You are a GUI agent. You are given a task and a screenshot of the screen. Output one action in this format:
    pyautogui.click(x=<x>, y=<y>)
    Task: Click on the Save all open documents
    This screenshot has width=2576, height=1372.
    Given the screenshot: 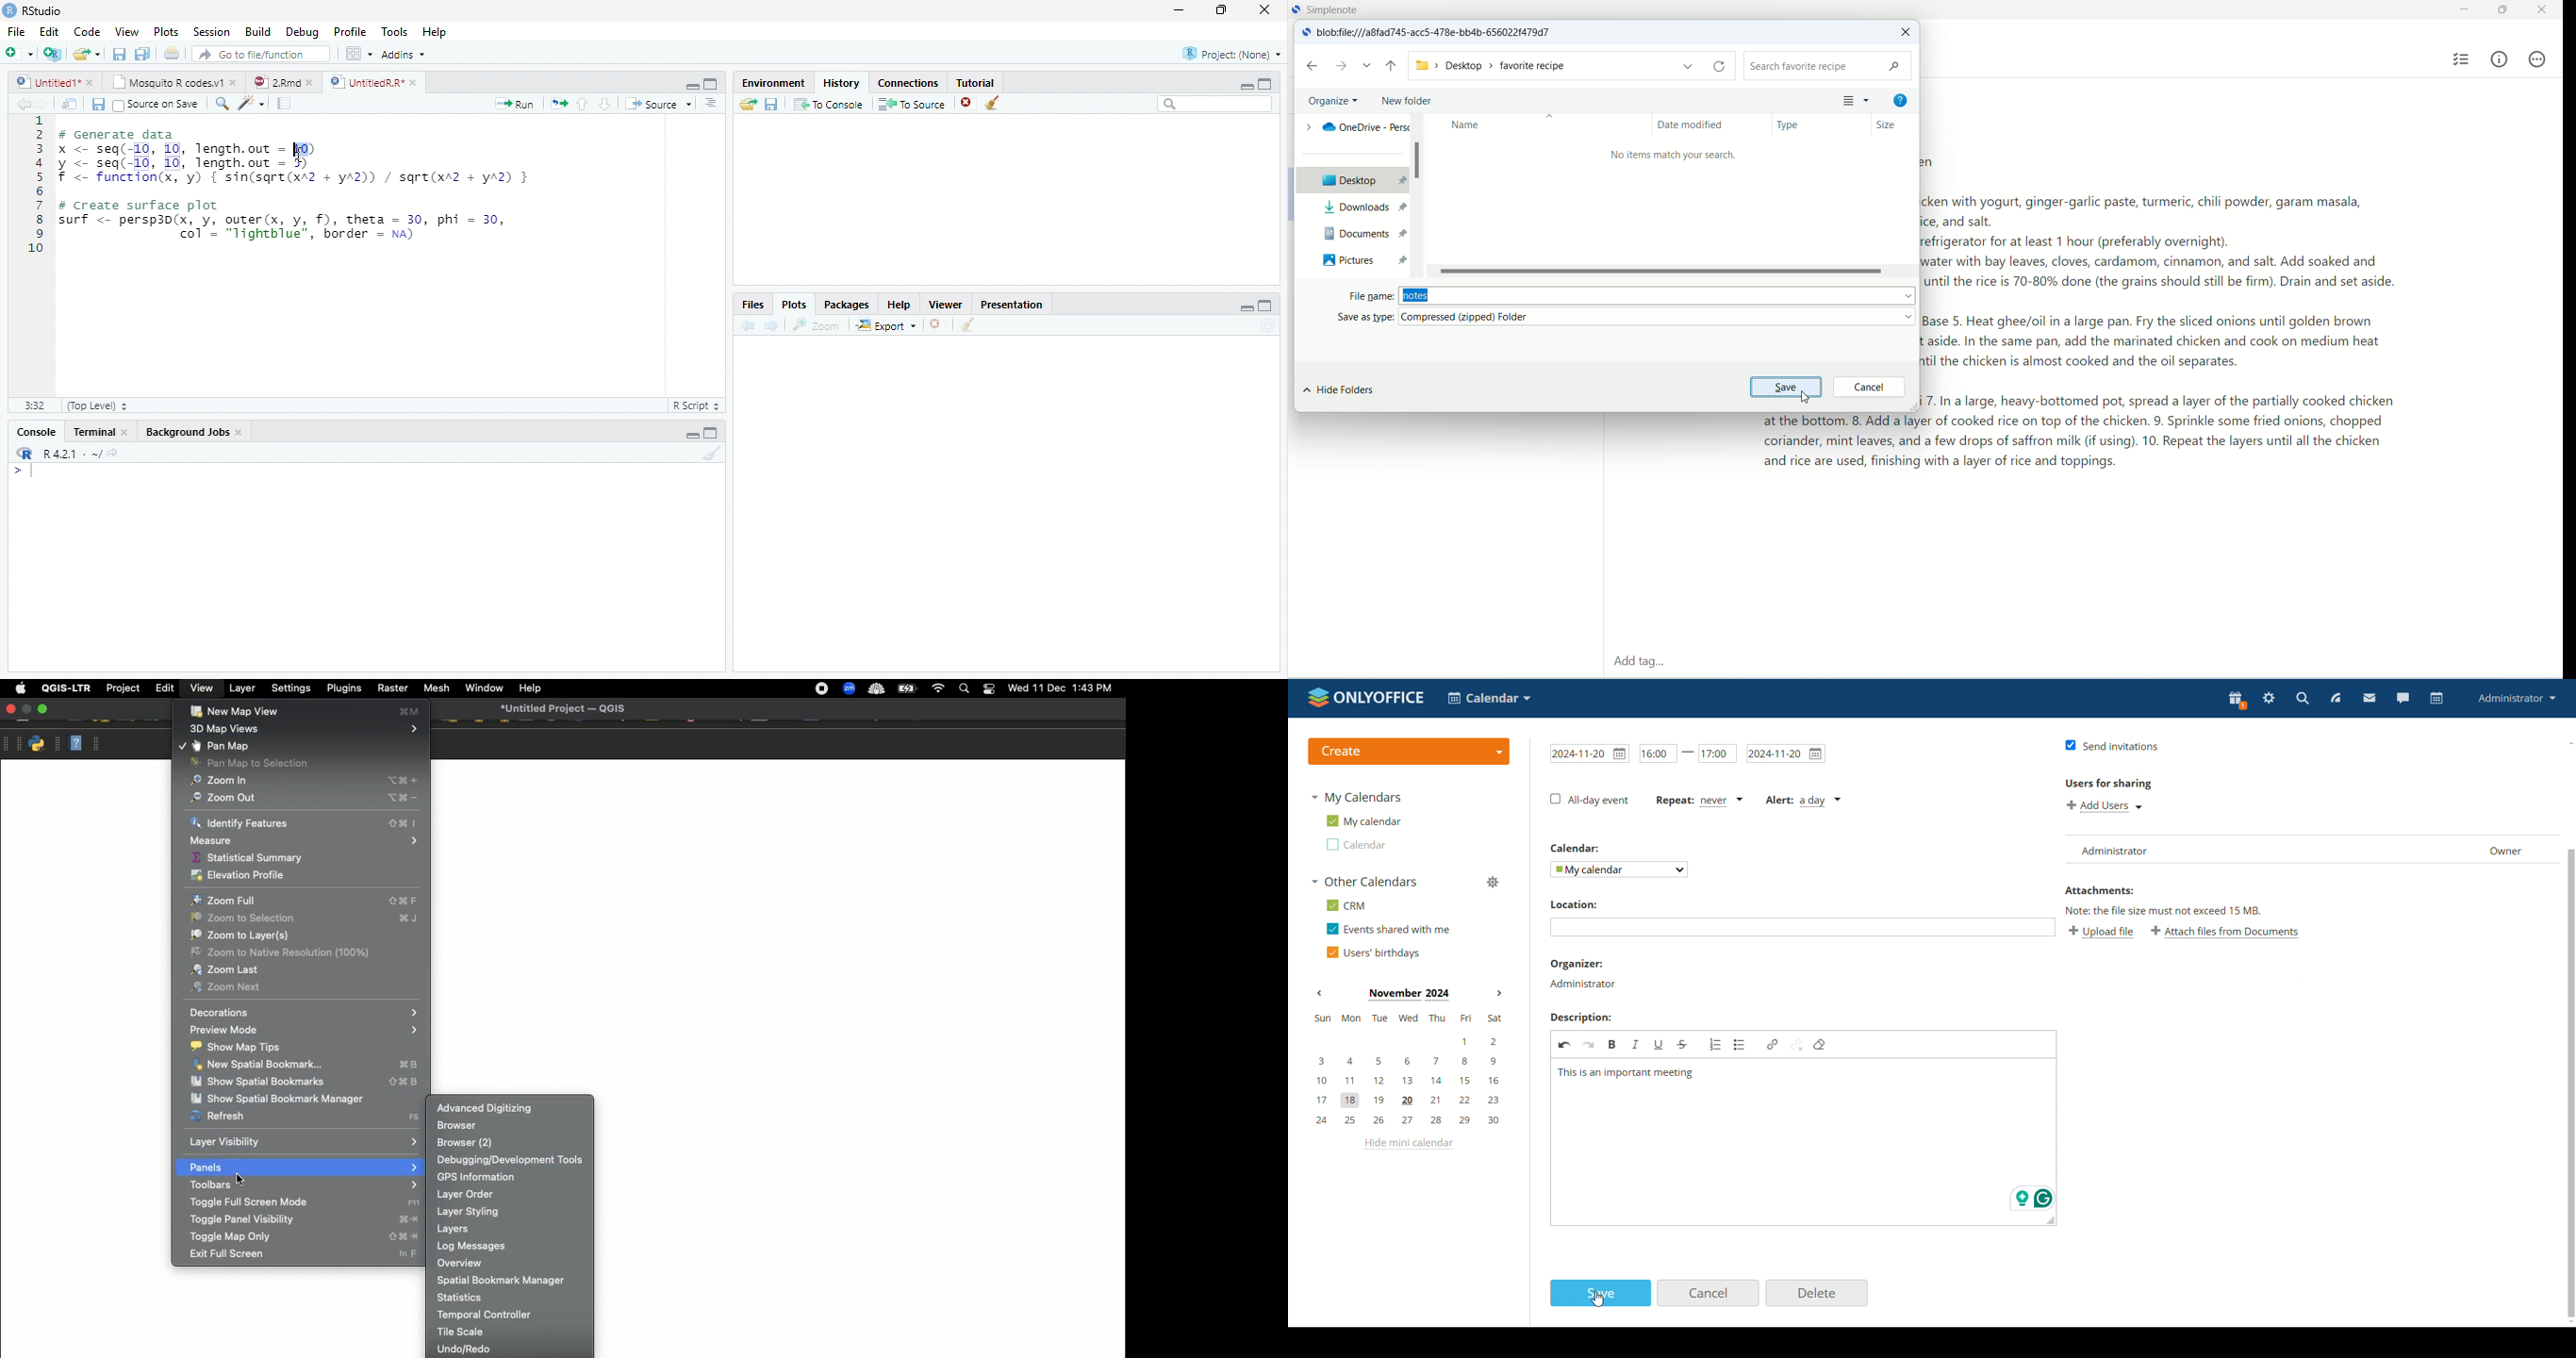 What is the action you would take?
    pyautogui.click(x=141, y=53)
    